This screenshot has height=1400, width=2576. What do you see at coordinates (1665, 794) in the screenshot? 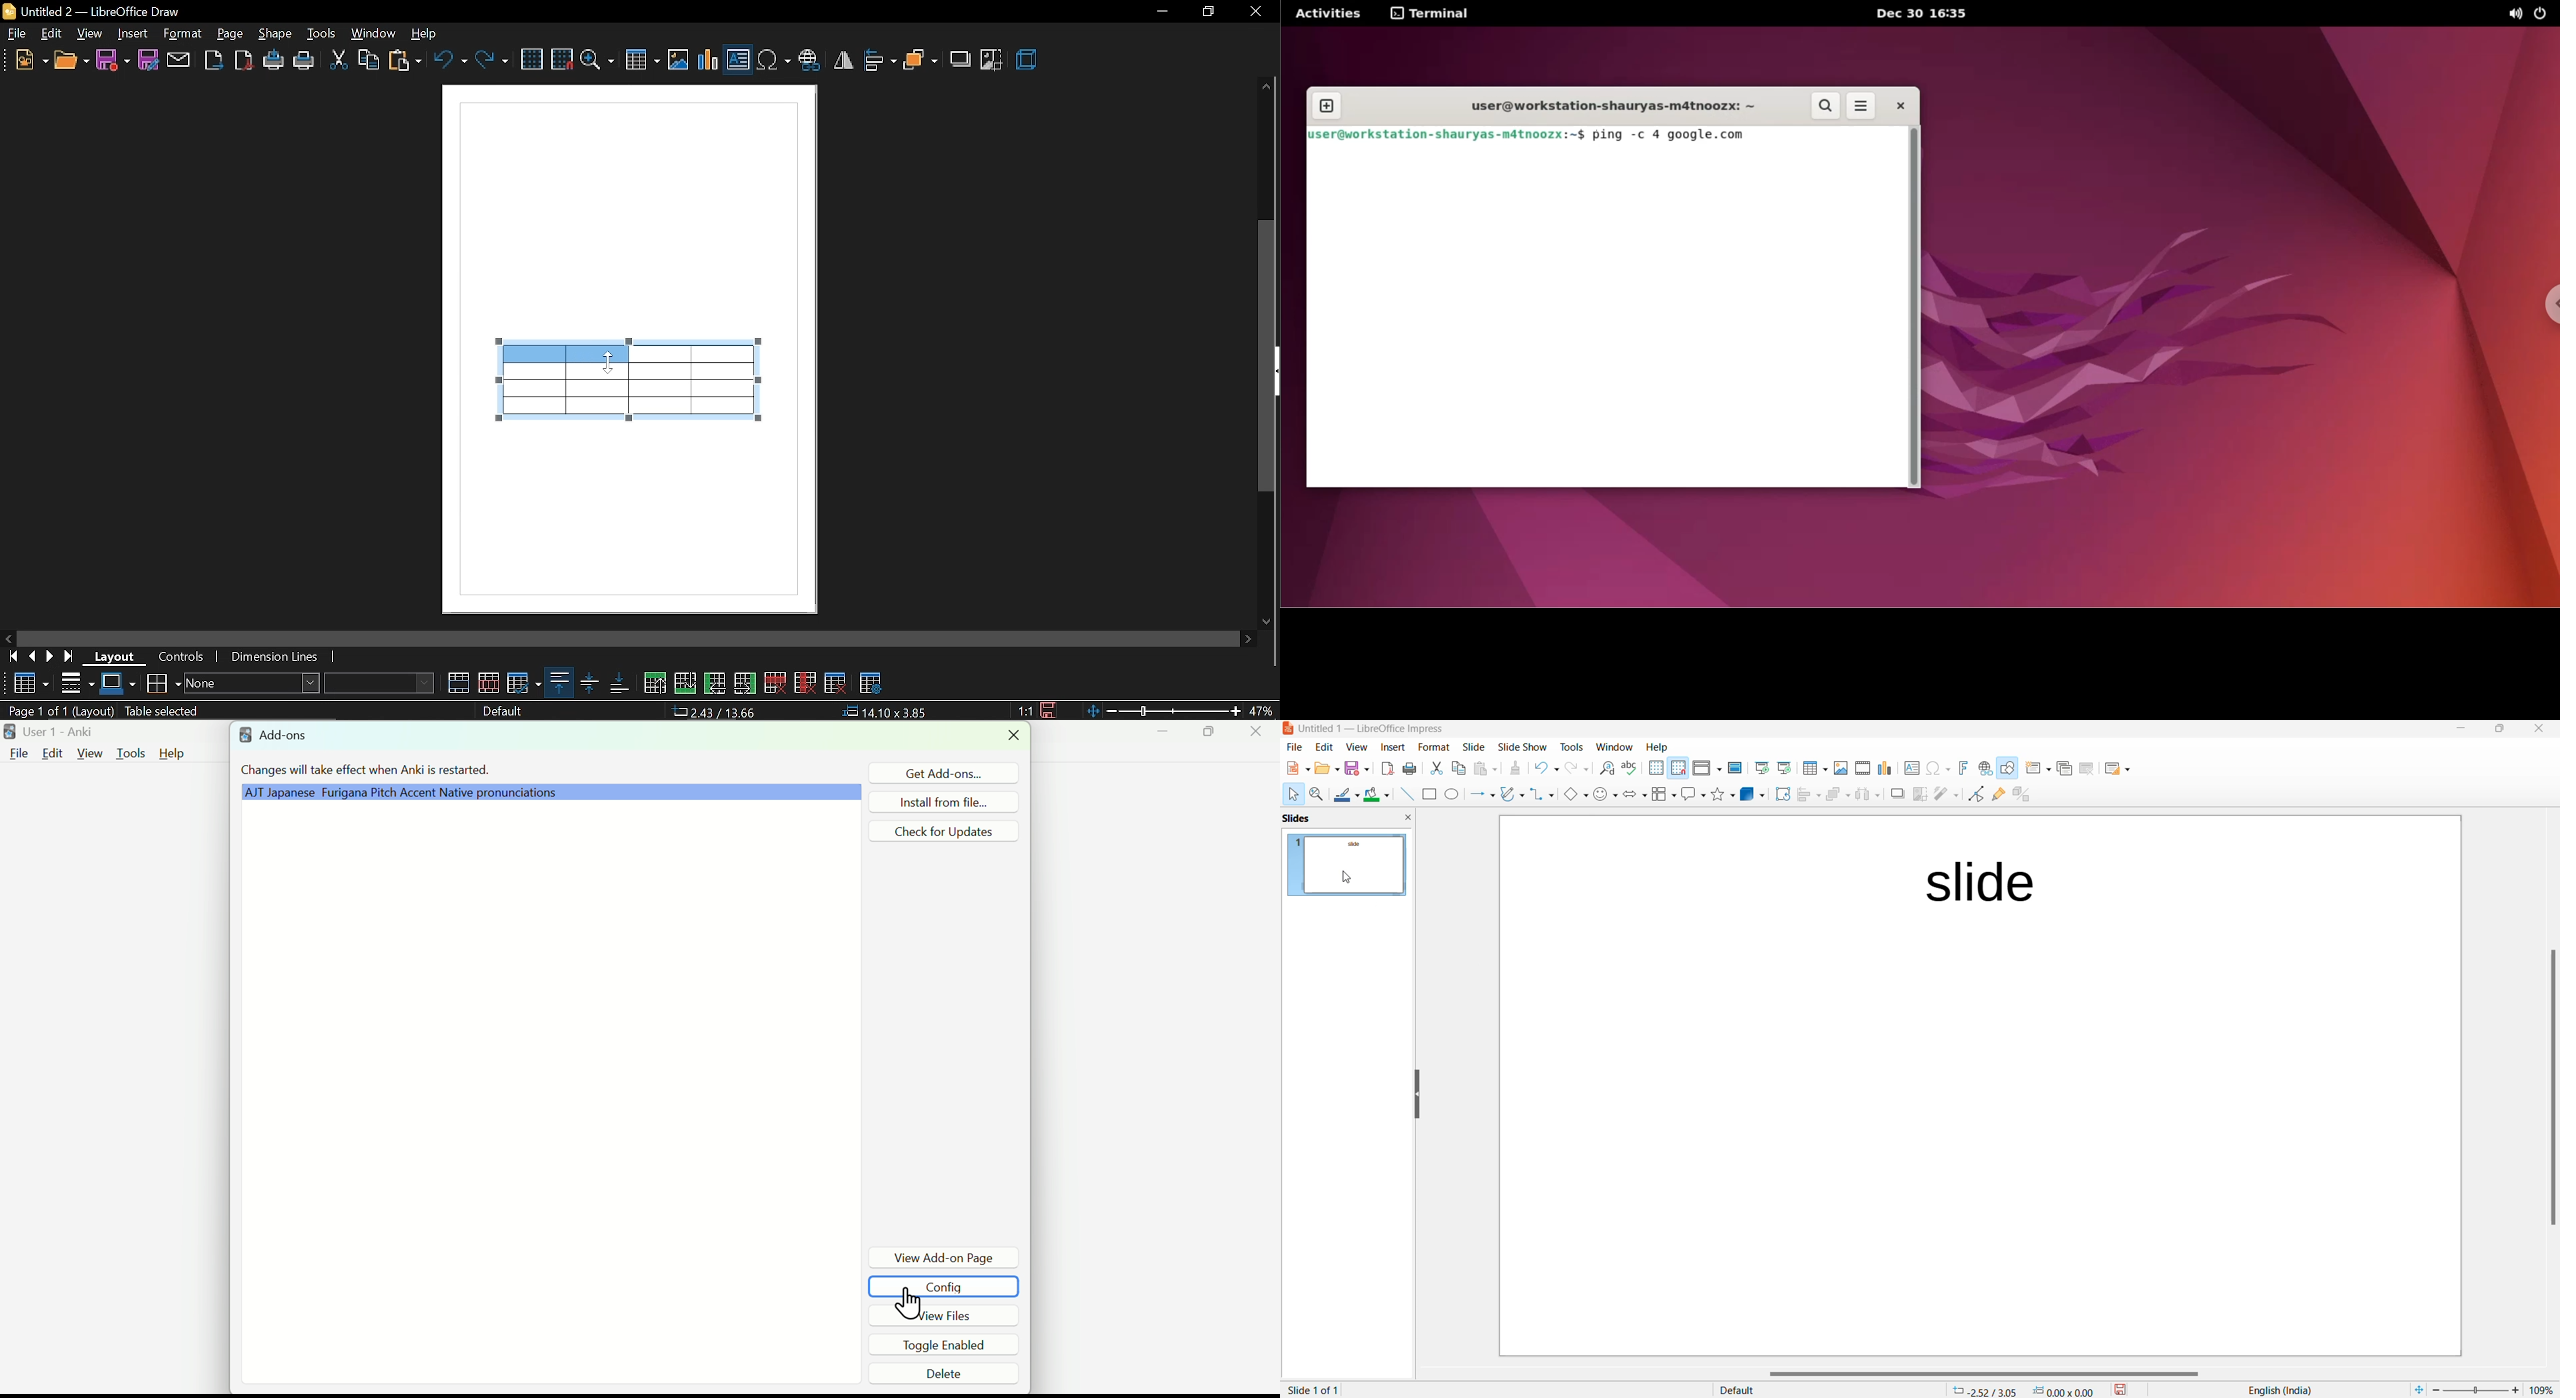
I see `flow chart ` at bounding box center [1665, 794].